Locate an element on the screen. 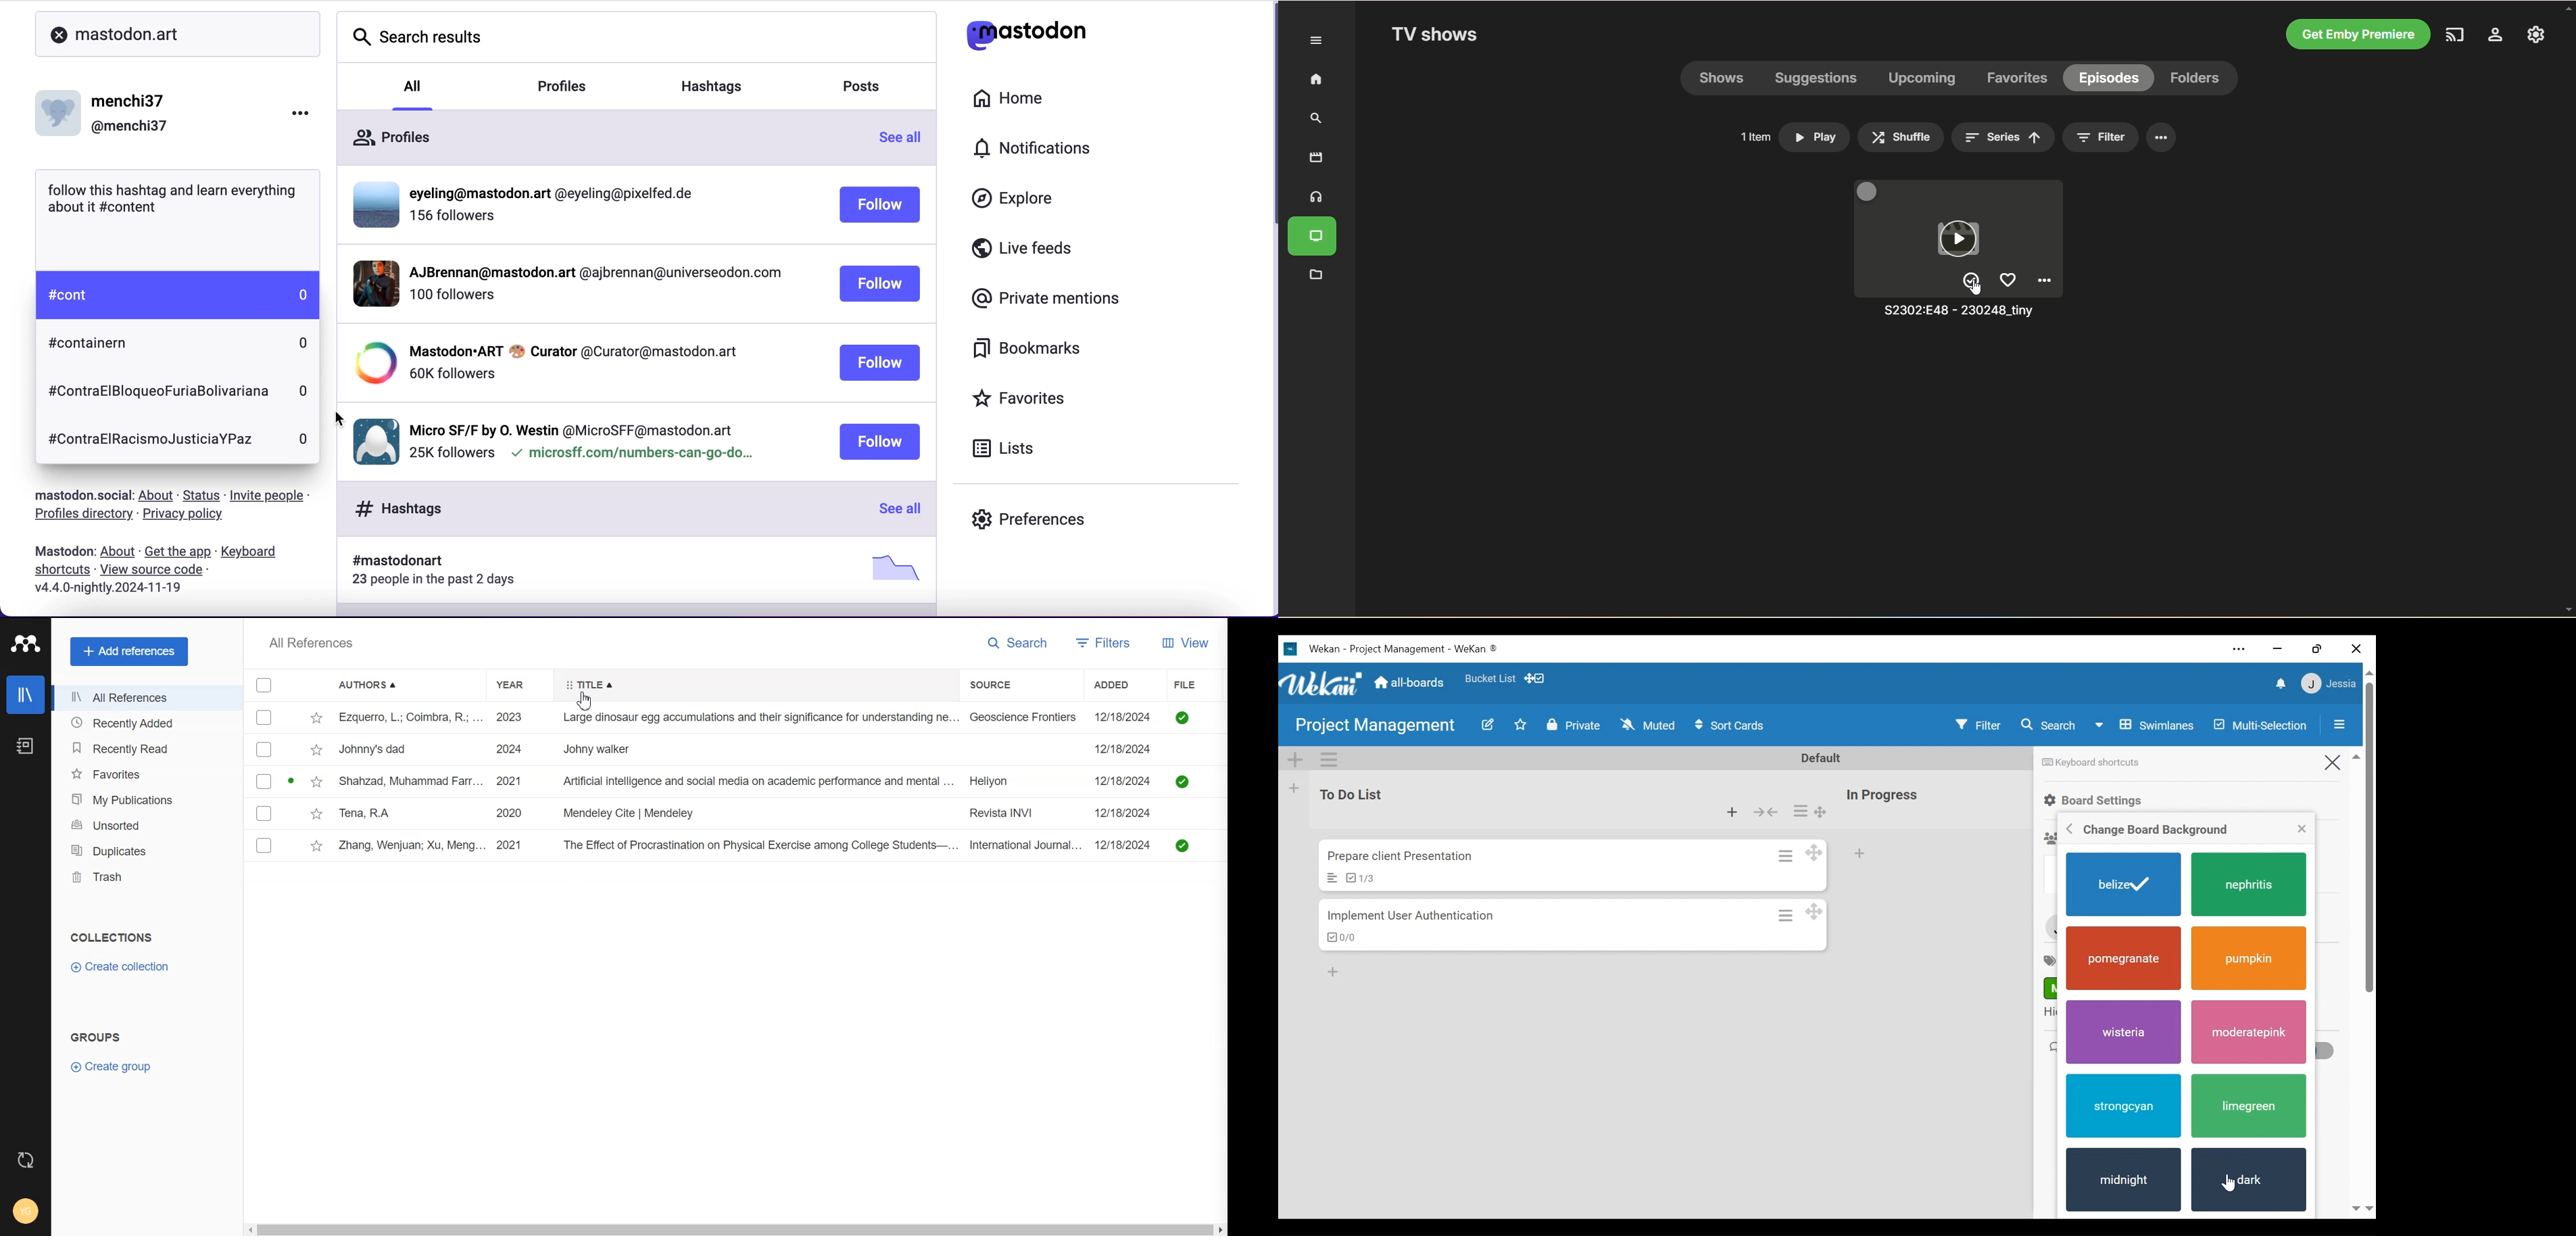  home is located at coordinates (1021, 99).